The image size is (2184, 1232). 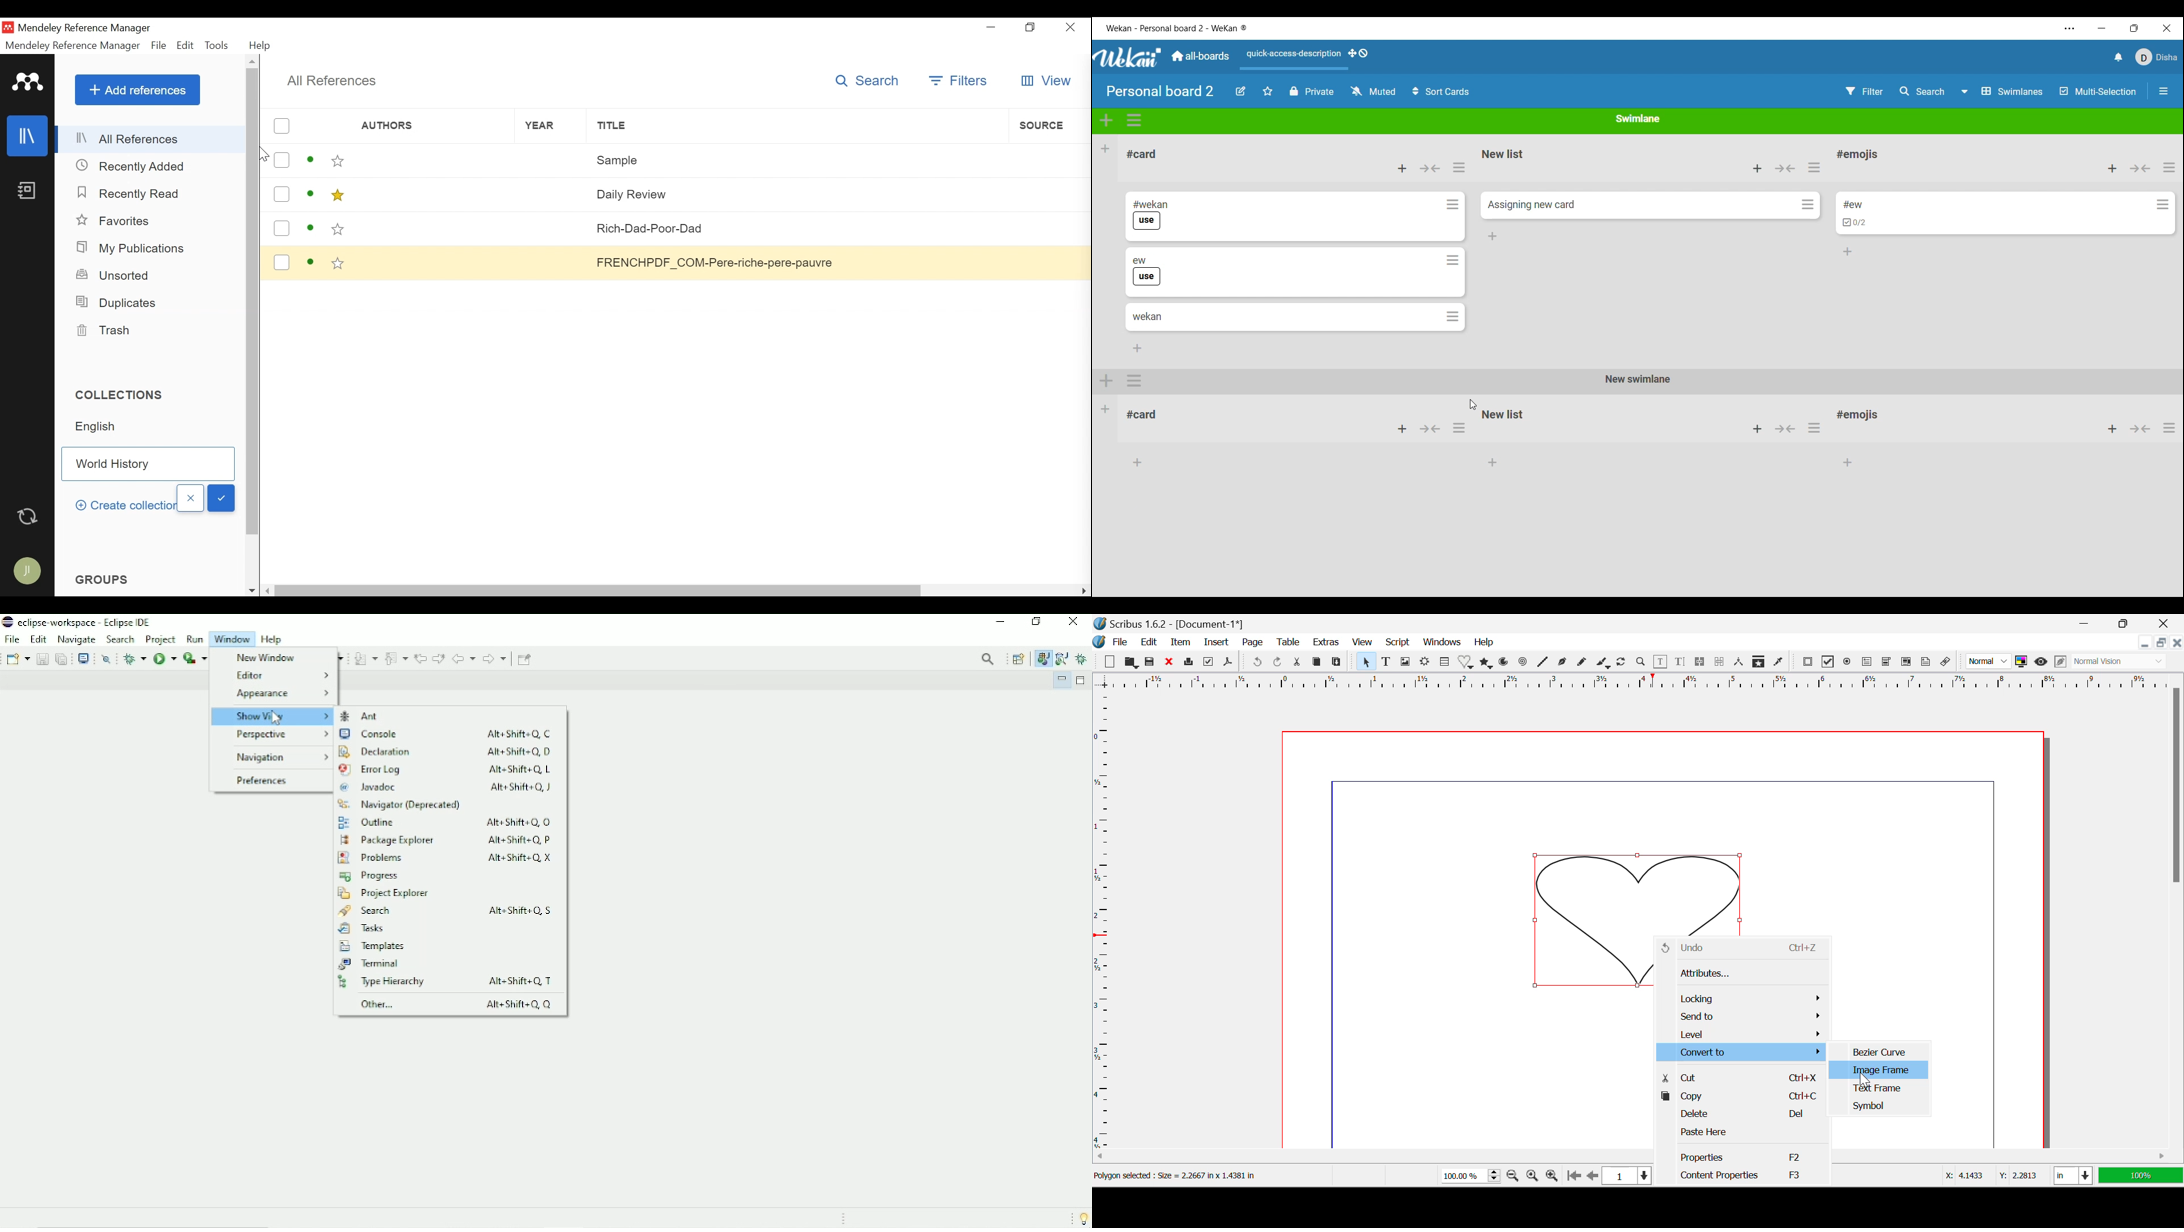 What do you see at coordinates (2157, 57) in the screenshot?
I see `Current account` at bounding box center [2157, 57].